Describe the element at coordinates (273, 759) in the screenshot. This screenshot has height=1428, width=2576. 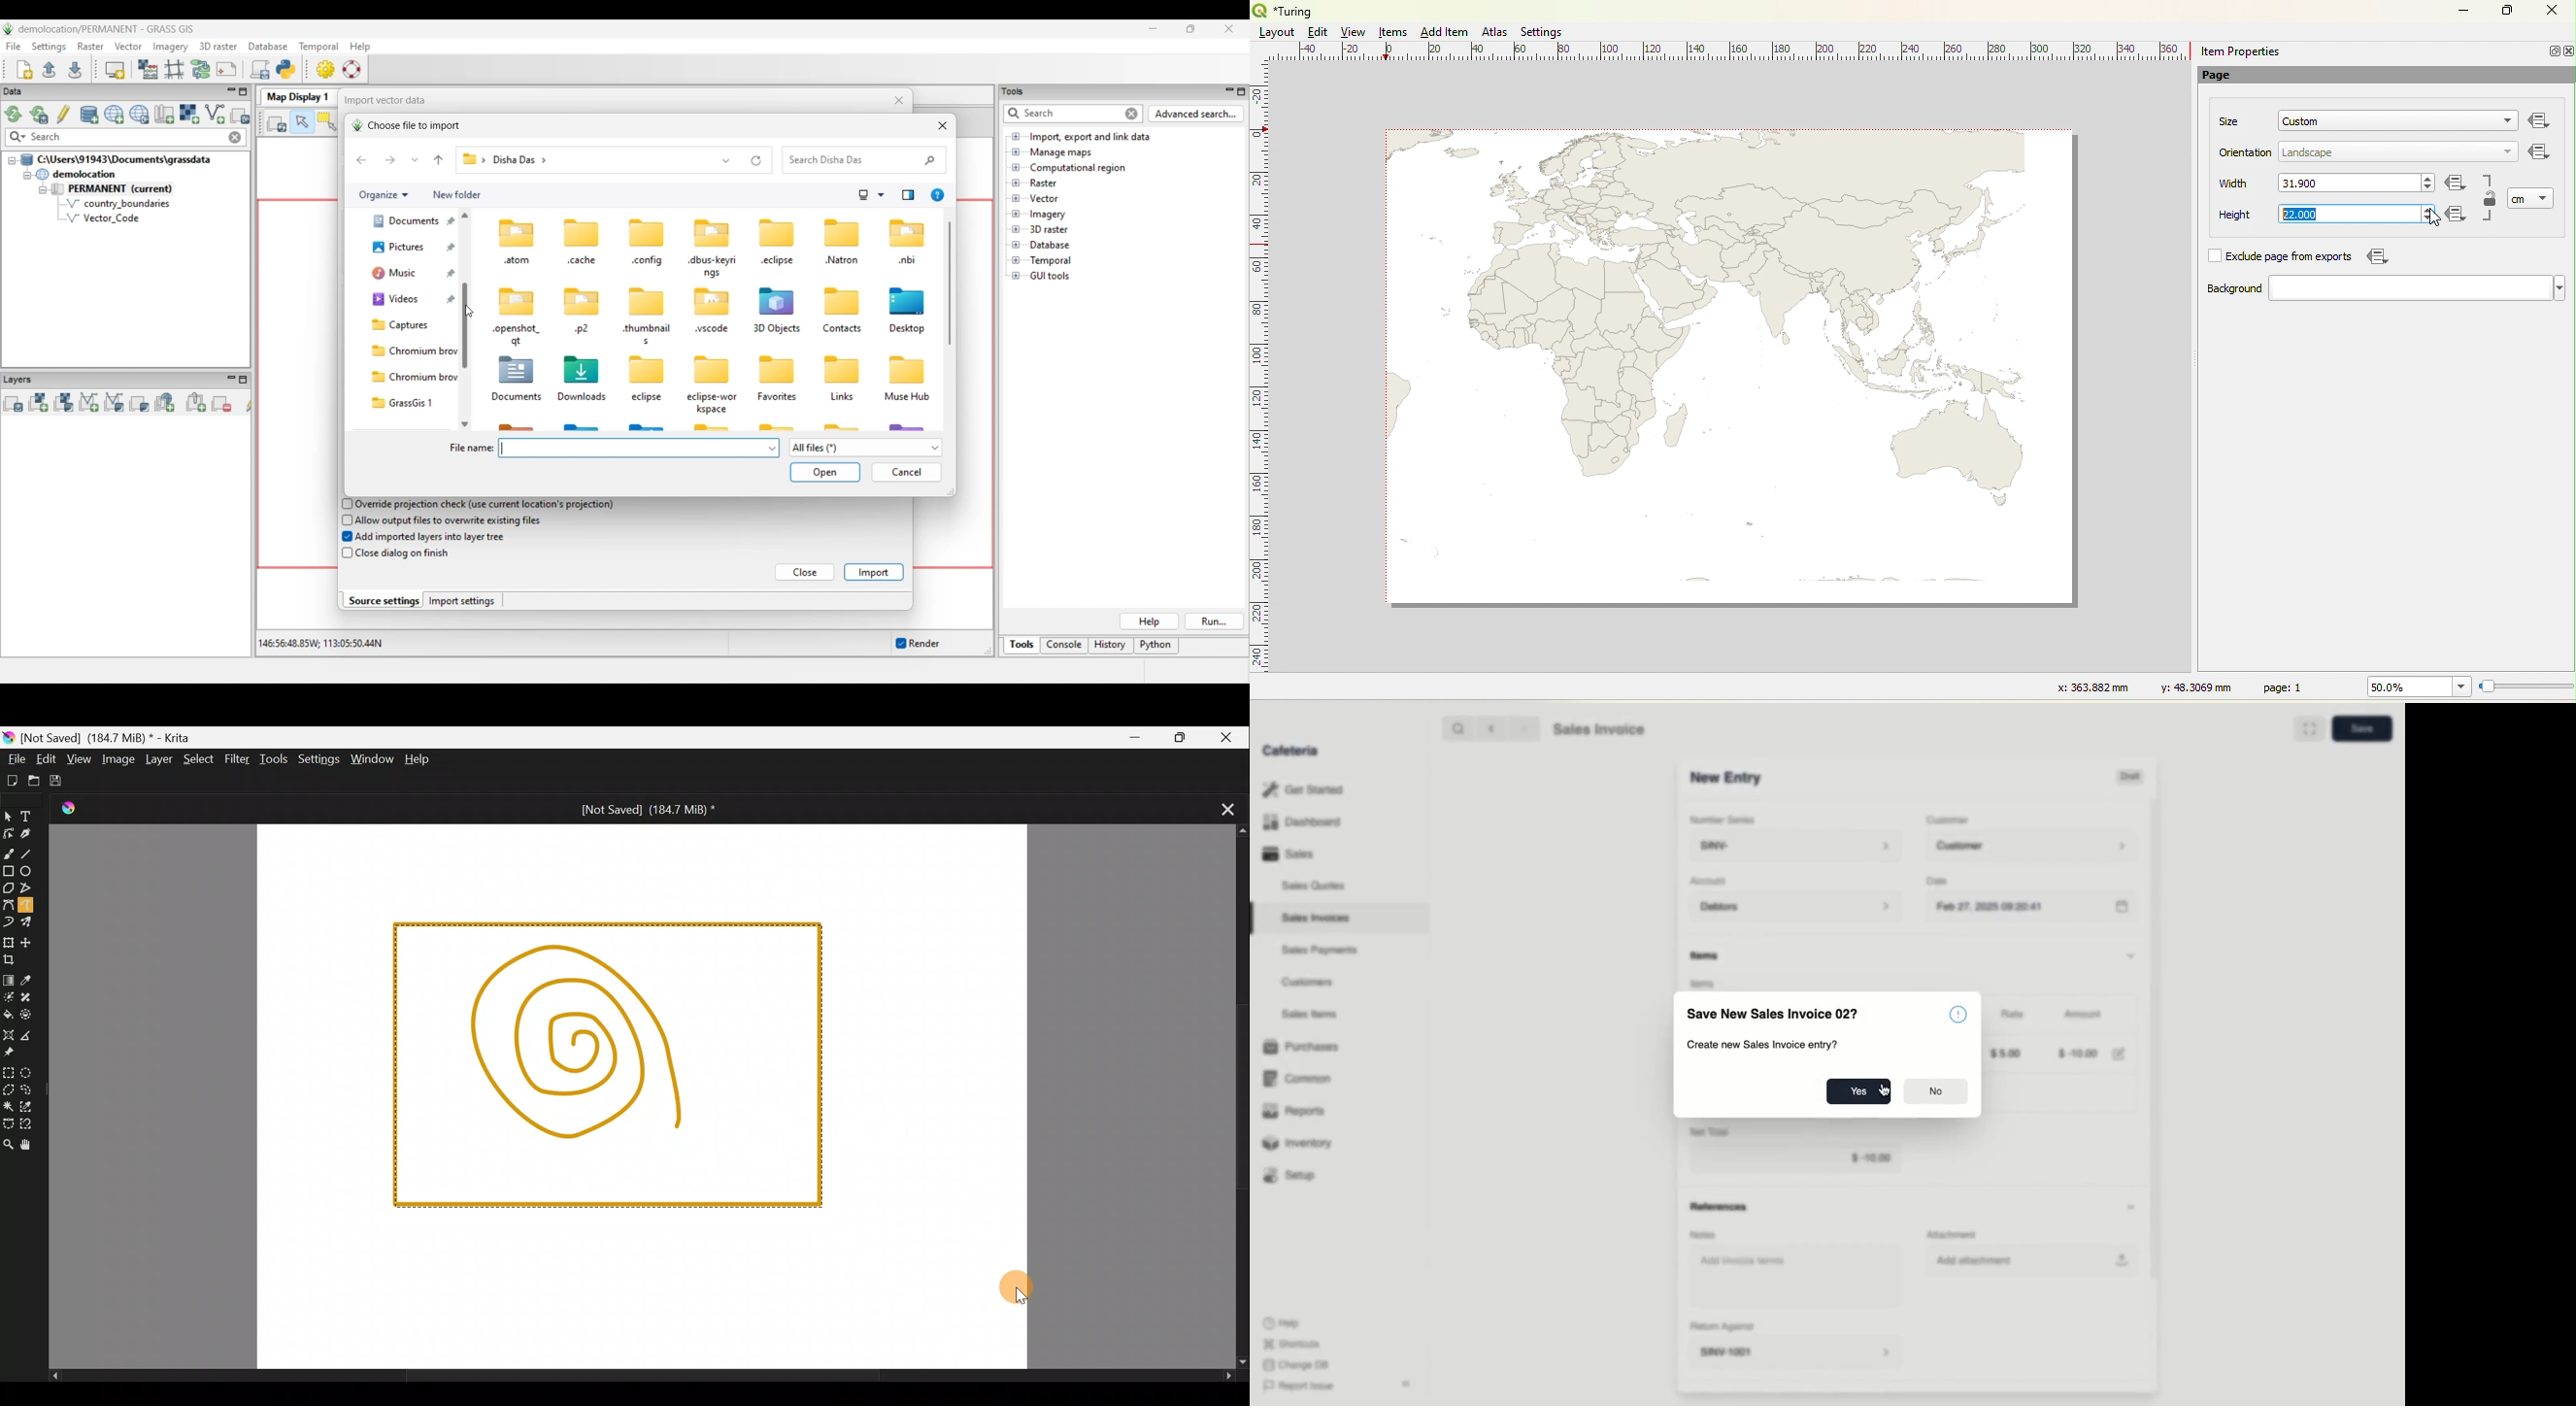
I see `Tools` at that location.